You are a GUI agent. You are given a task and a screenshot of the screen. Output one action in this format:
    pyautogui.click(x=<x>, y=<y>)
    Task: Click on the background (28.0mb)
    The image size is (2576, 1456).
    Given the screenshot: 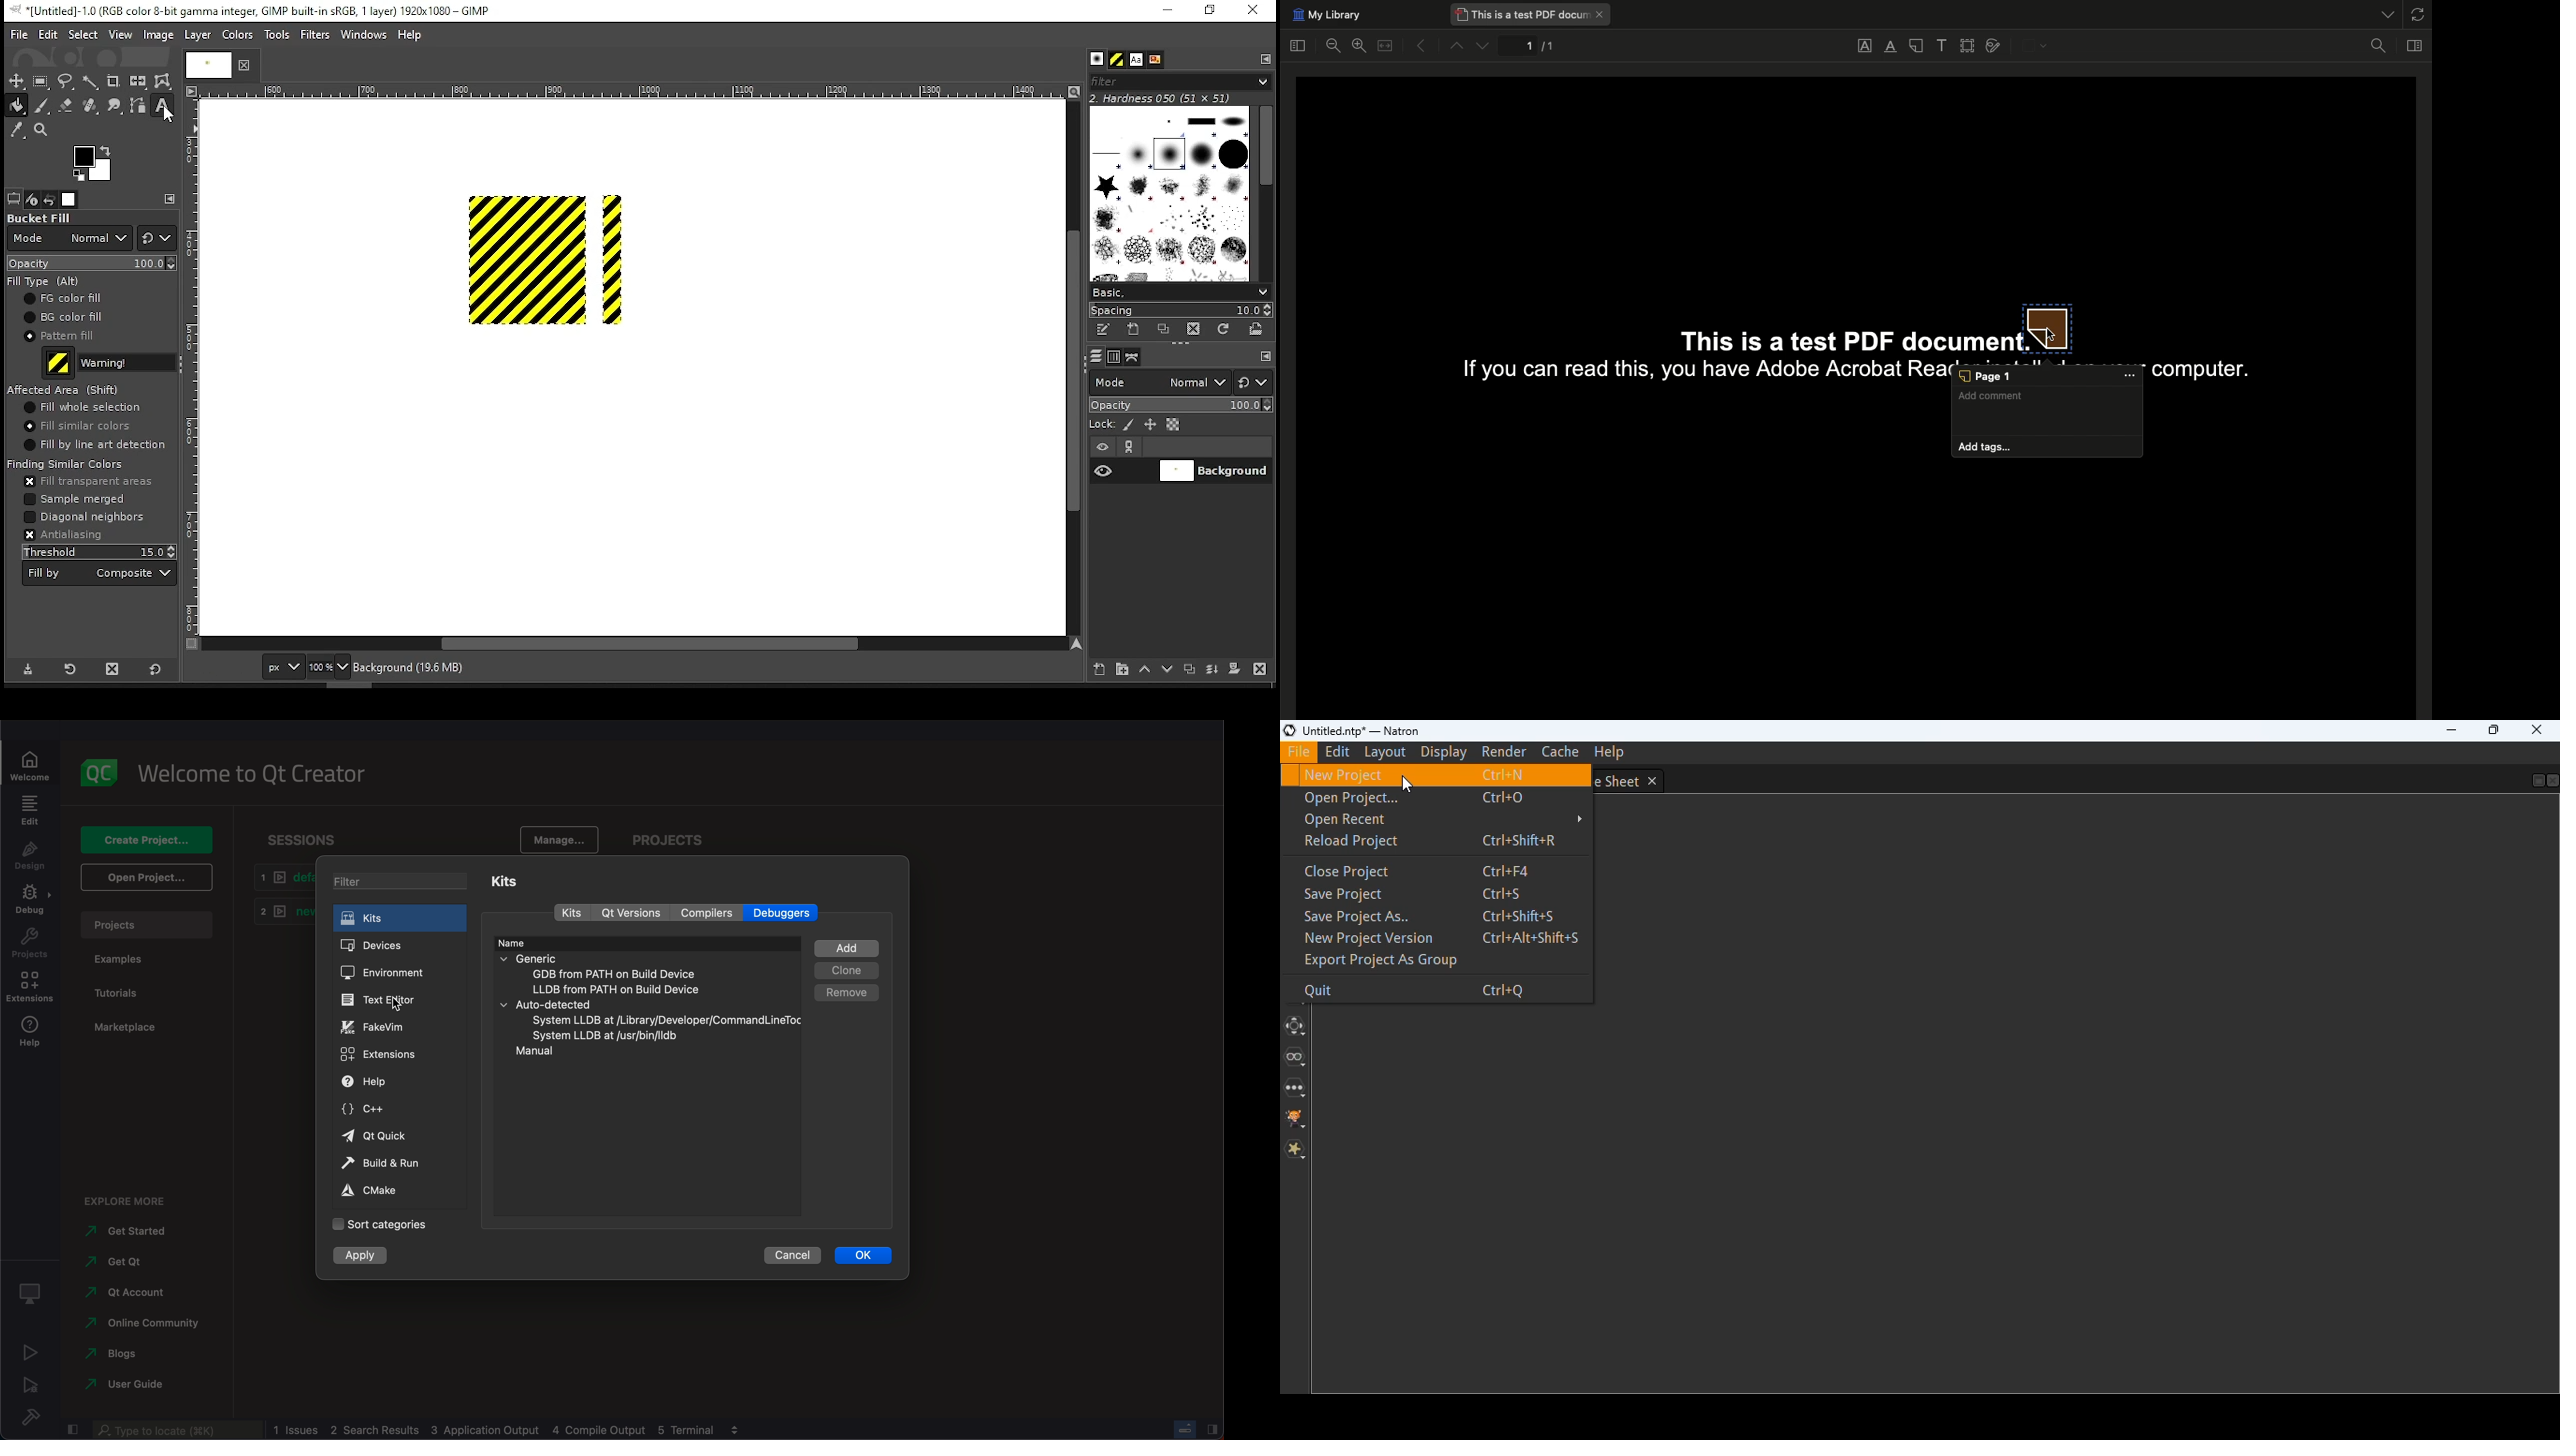 What is the action you would take?
    pyautogui.click(x=413, y=668)
    